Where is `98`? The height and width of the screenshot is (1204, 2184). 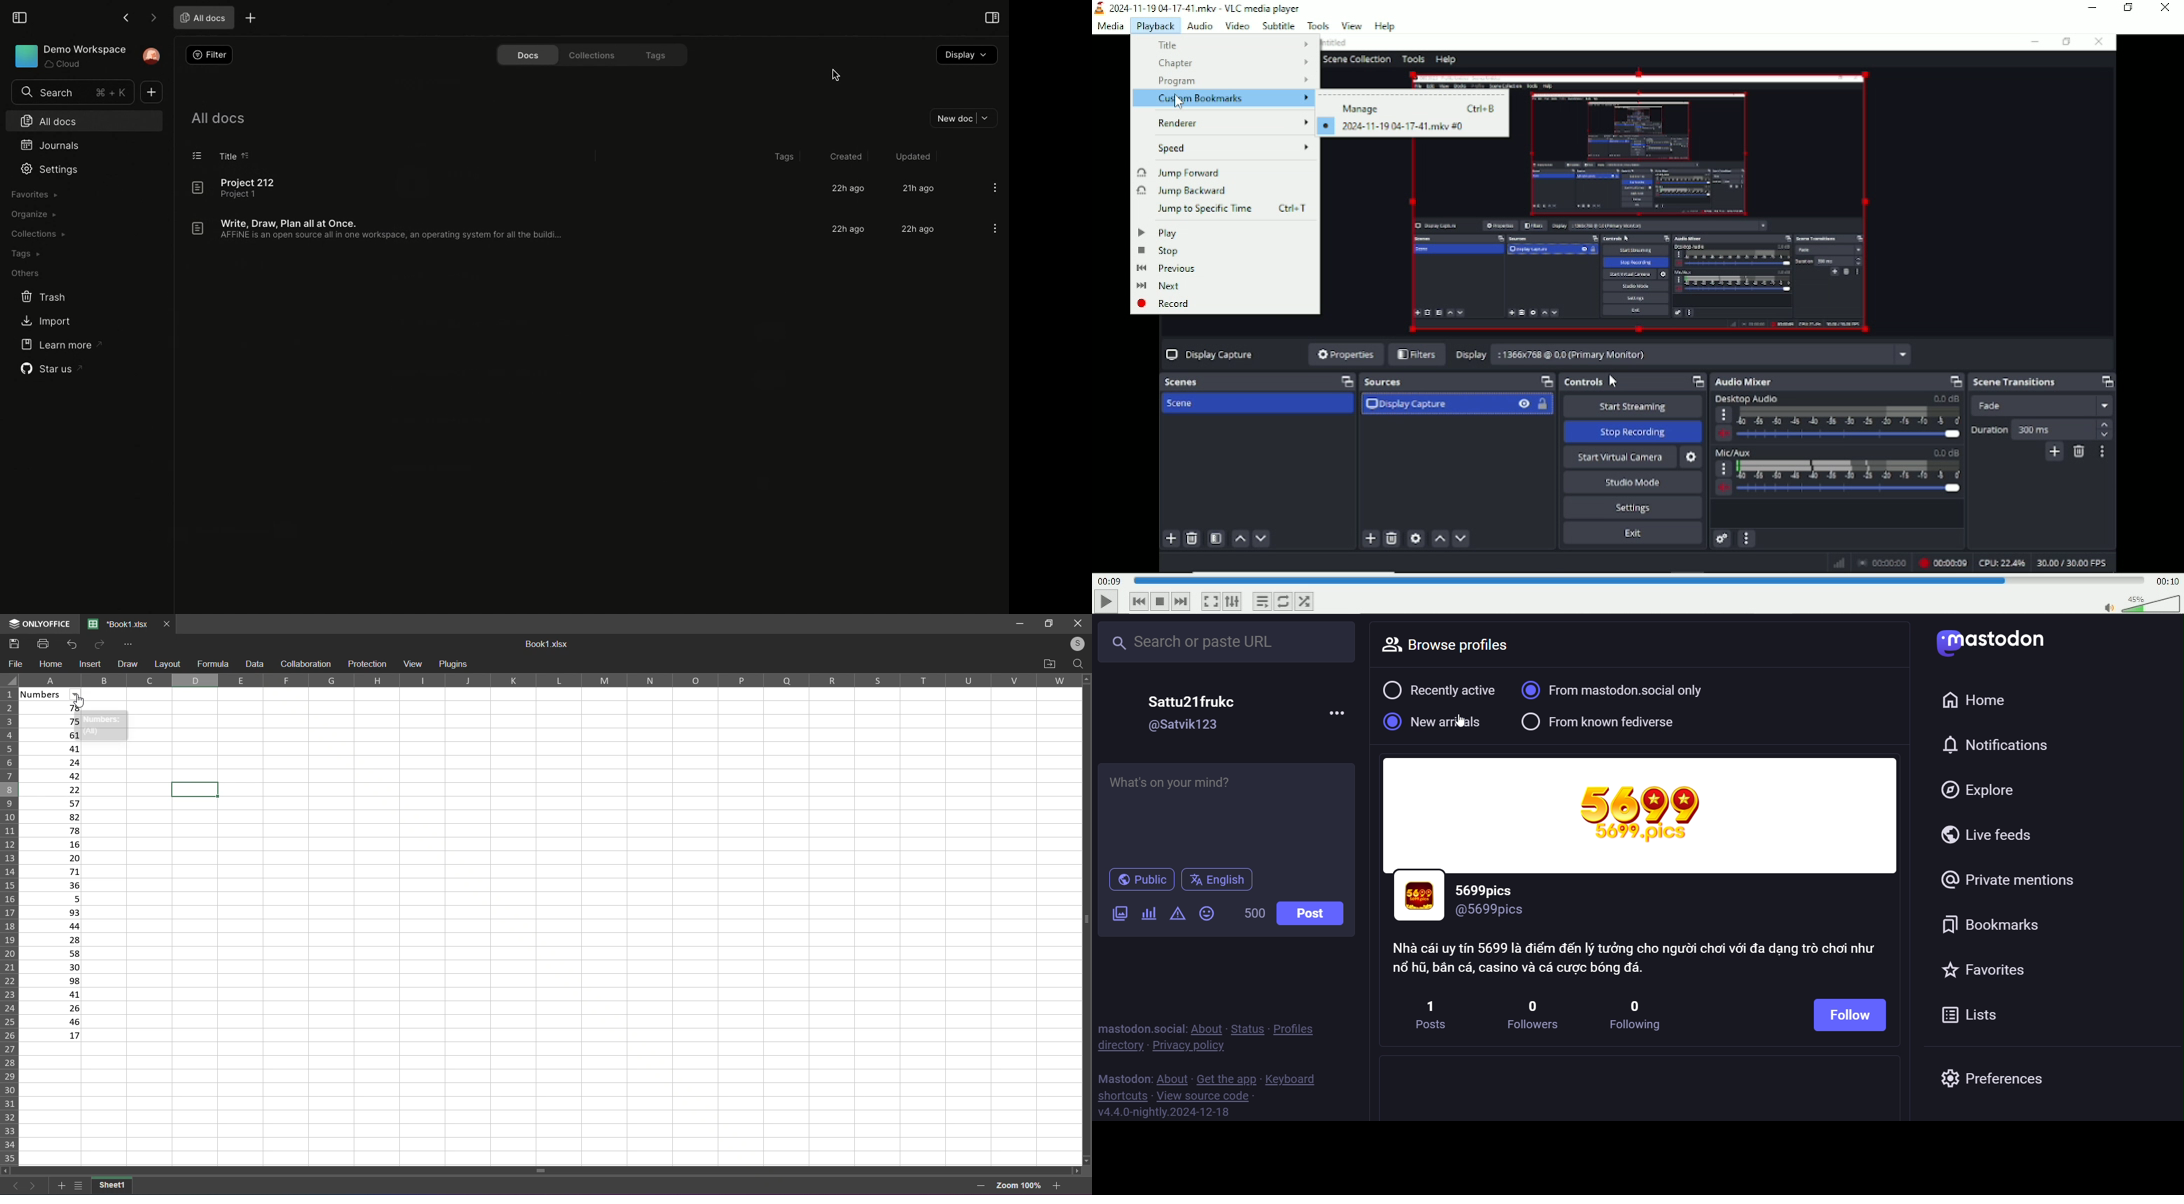
98 is located at coordinates (51, 981).